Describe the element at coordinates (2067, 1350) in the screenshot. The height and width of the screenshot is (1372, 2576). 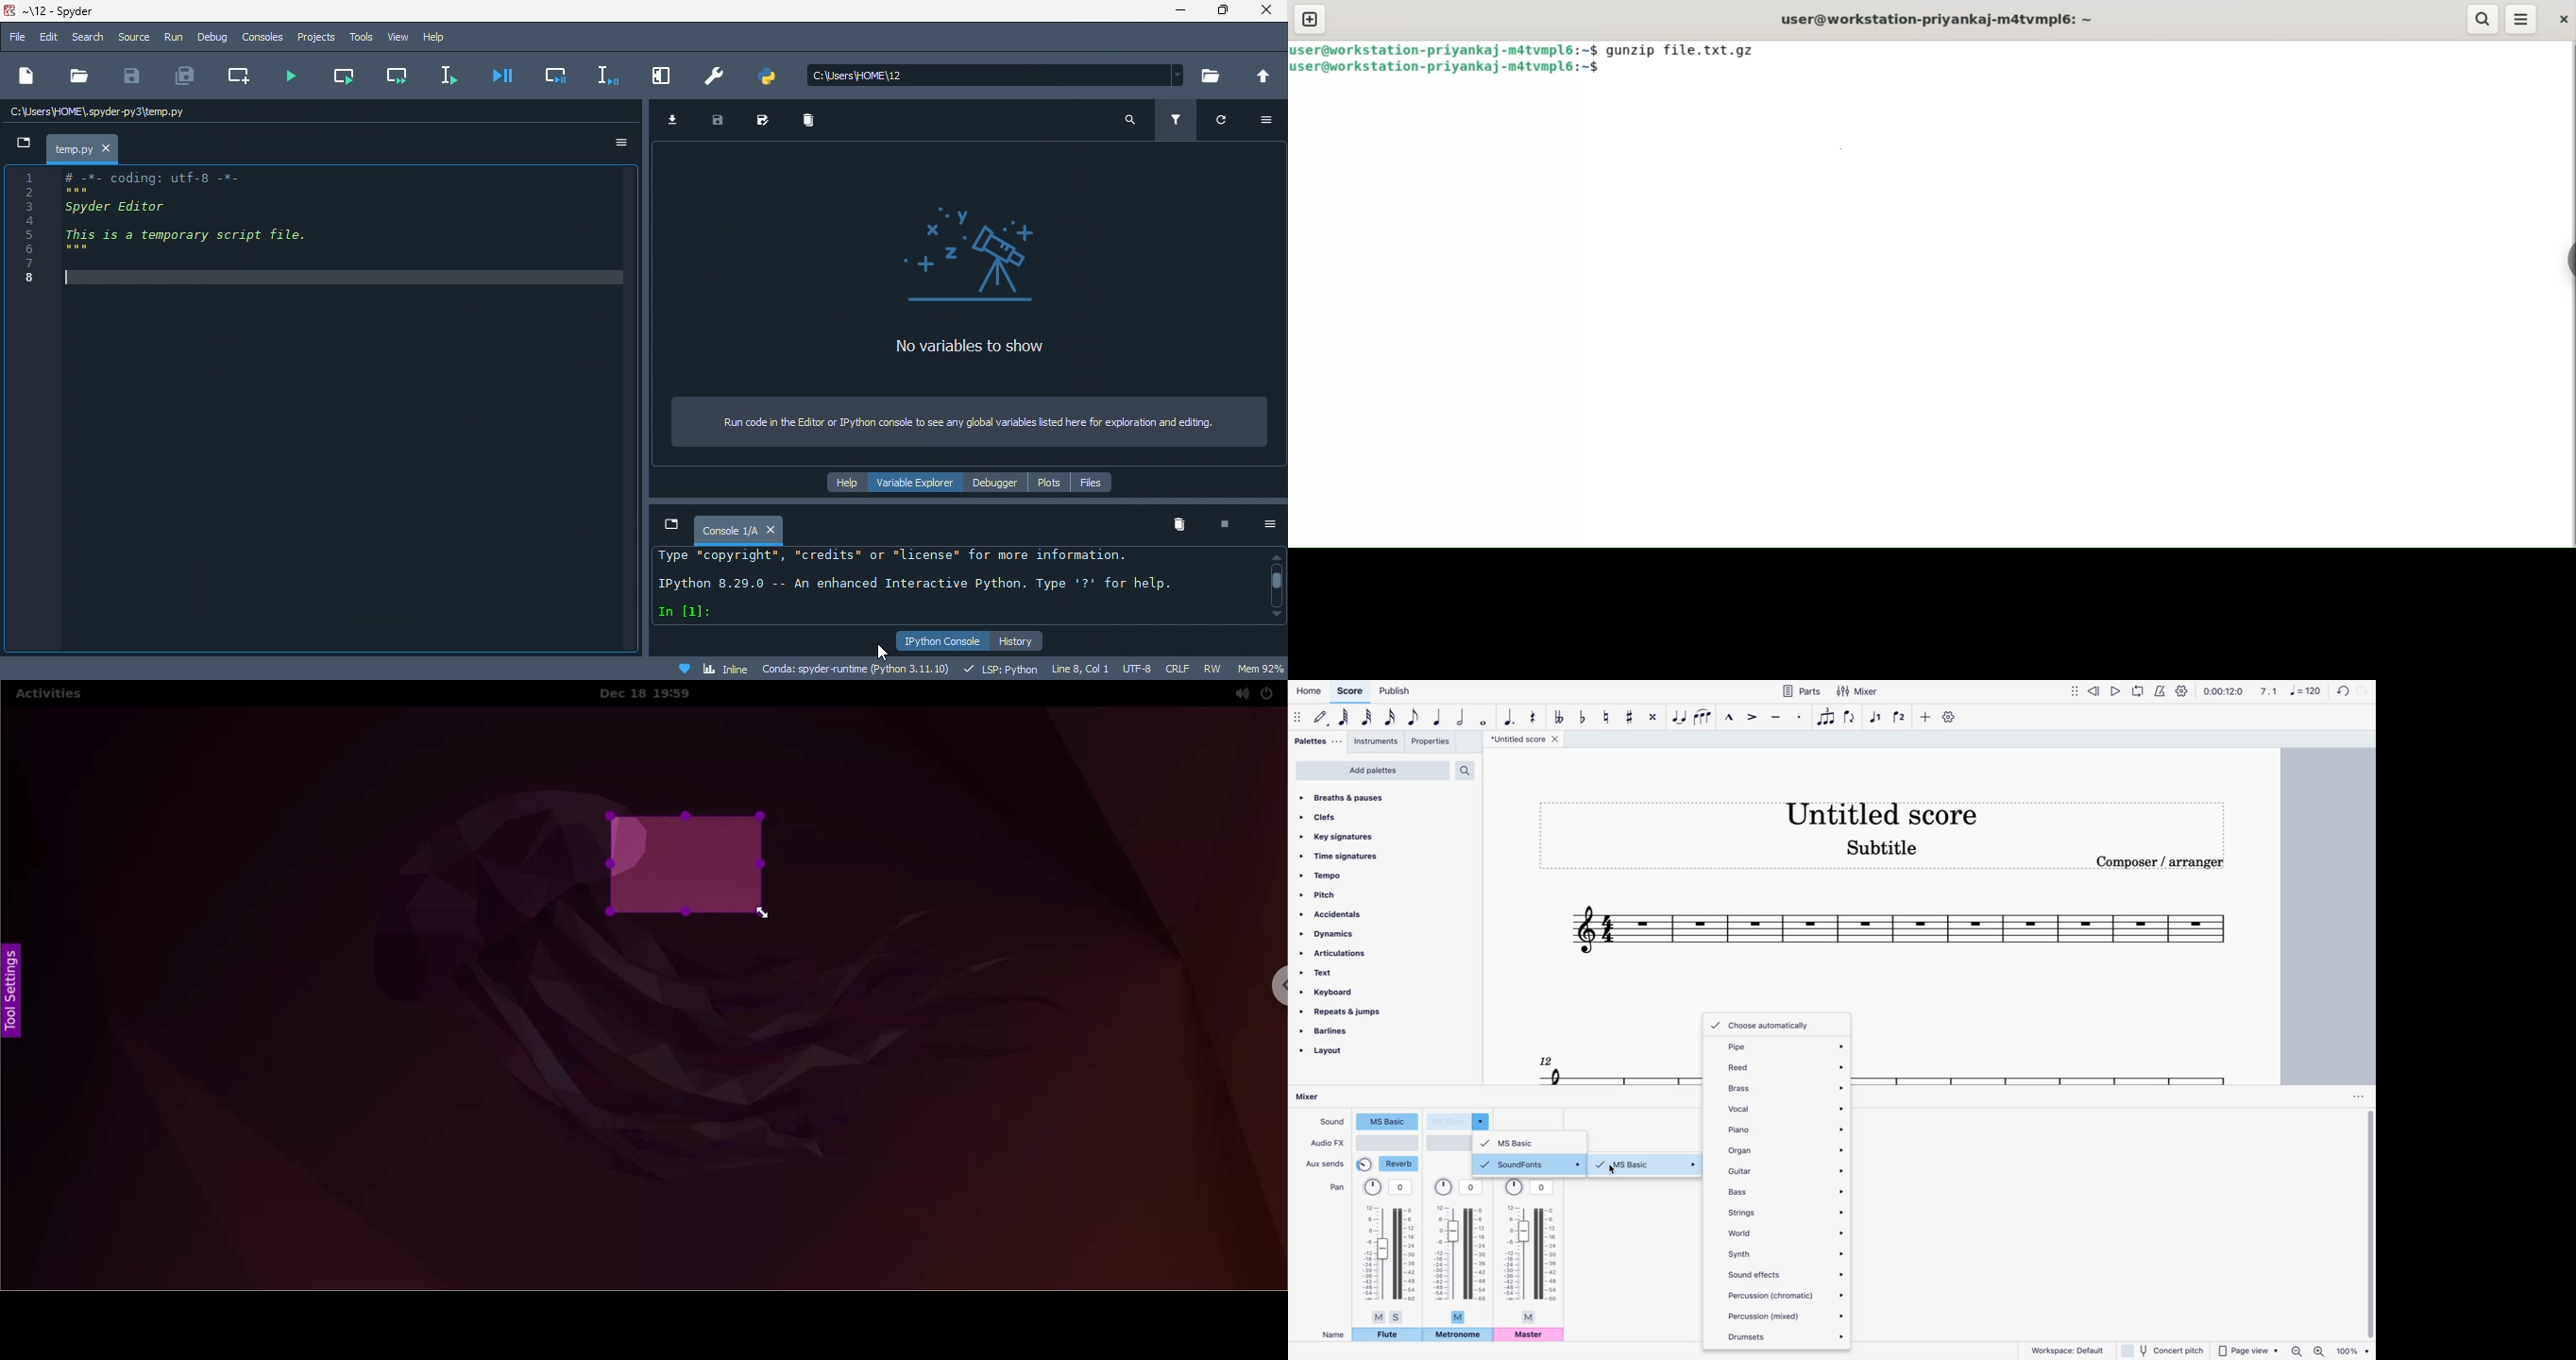
I see `workspace` at that location.